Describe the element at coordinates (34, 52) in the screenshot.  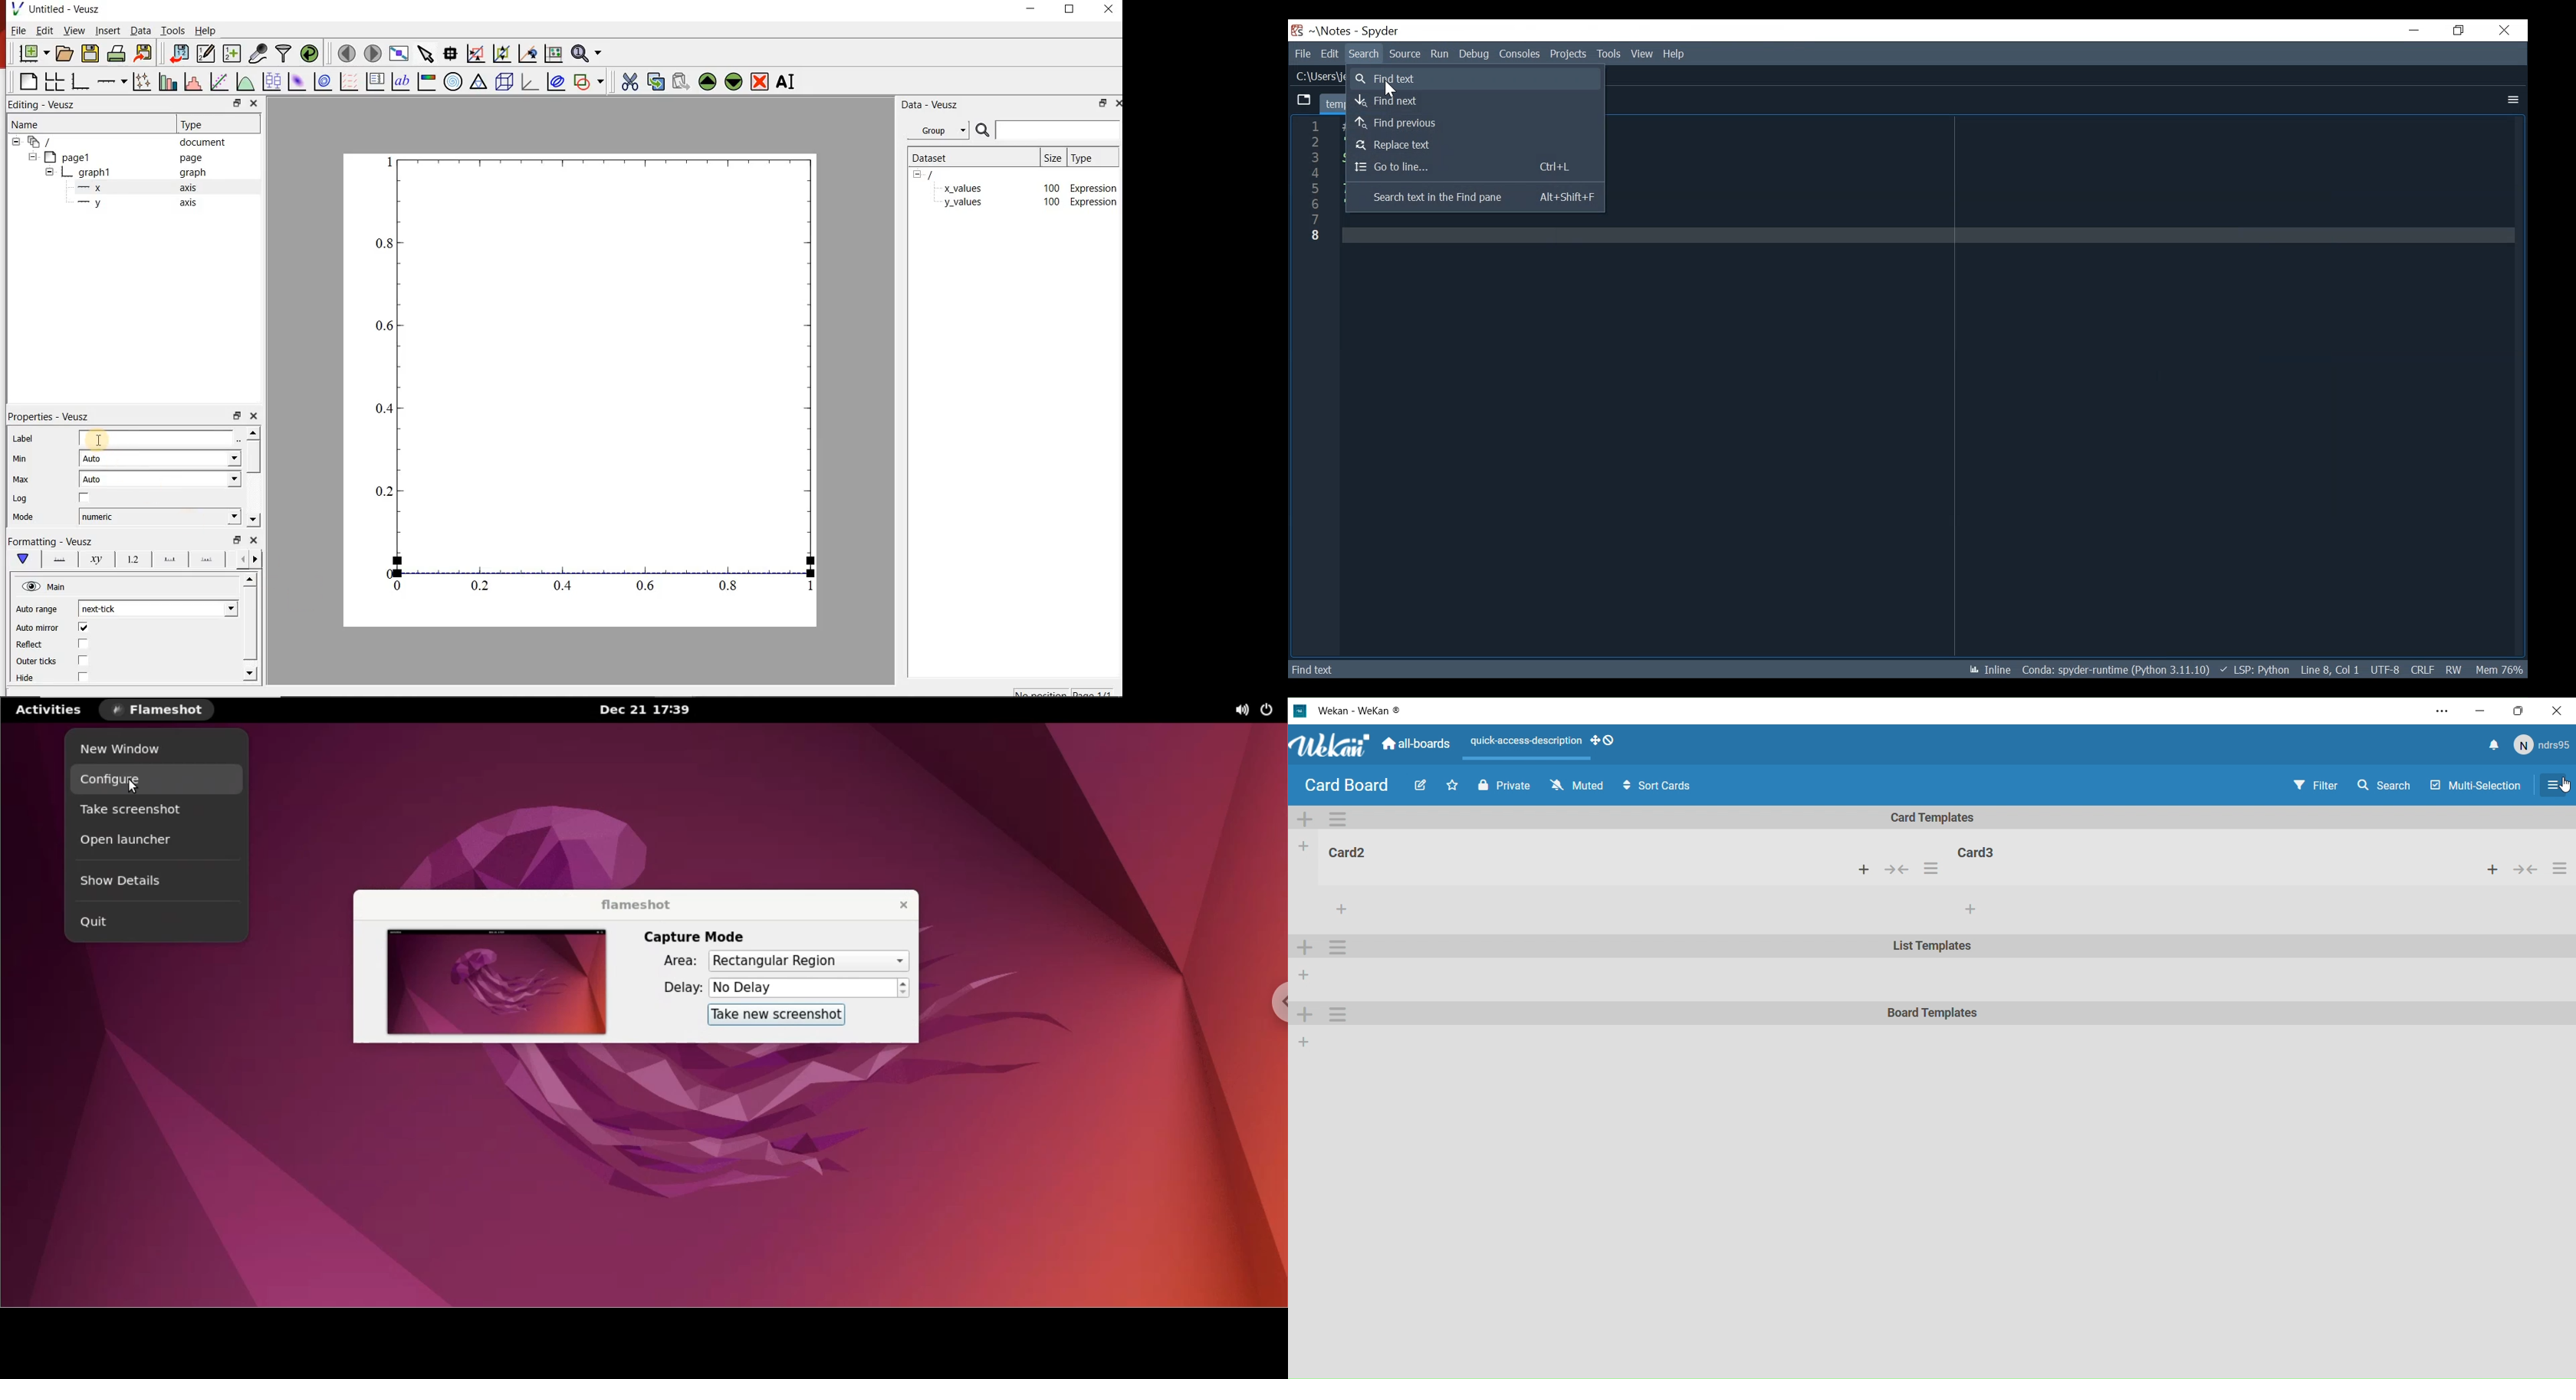
I see `new document` at that location.